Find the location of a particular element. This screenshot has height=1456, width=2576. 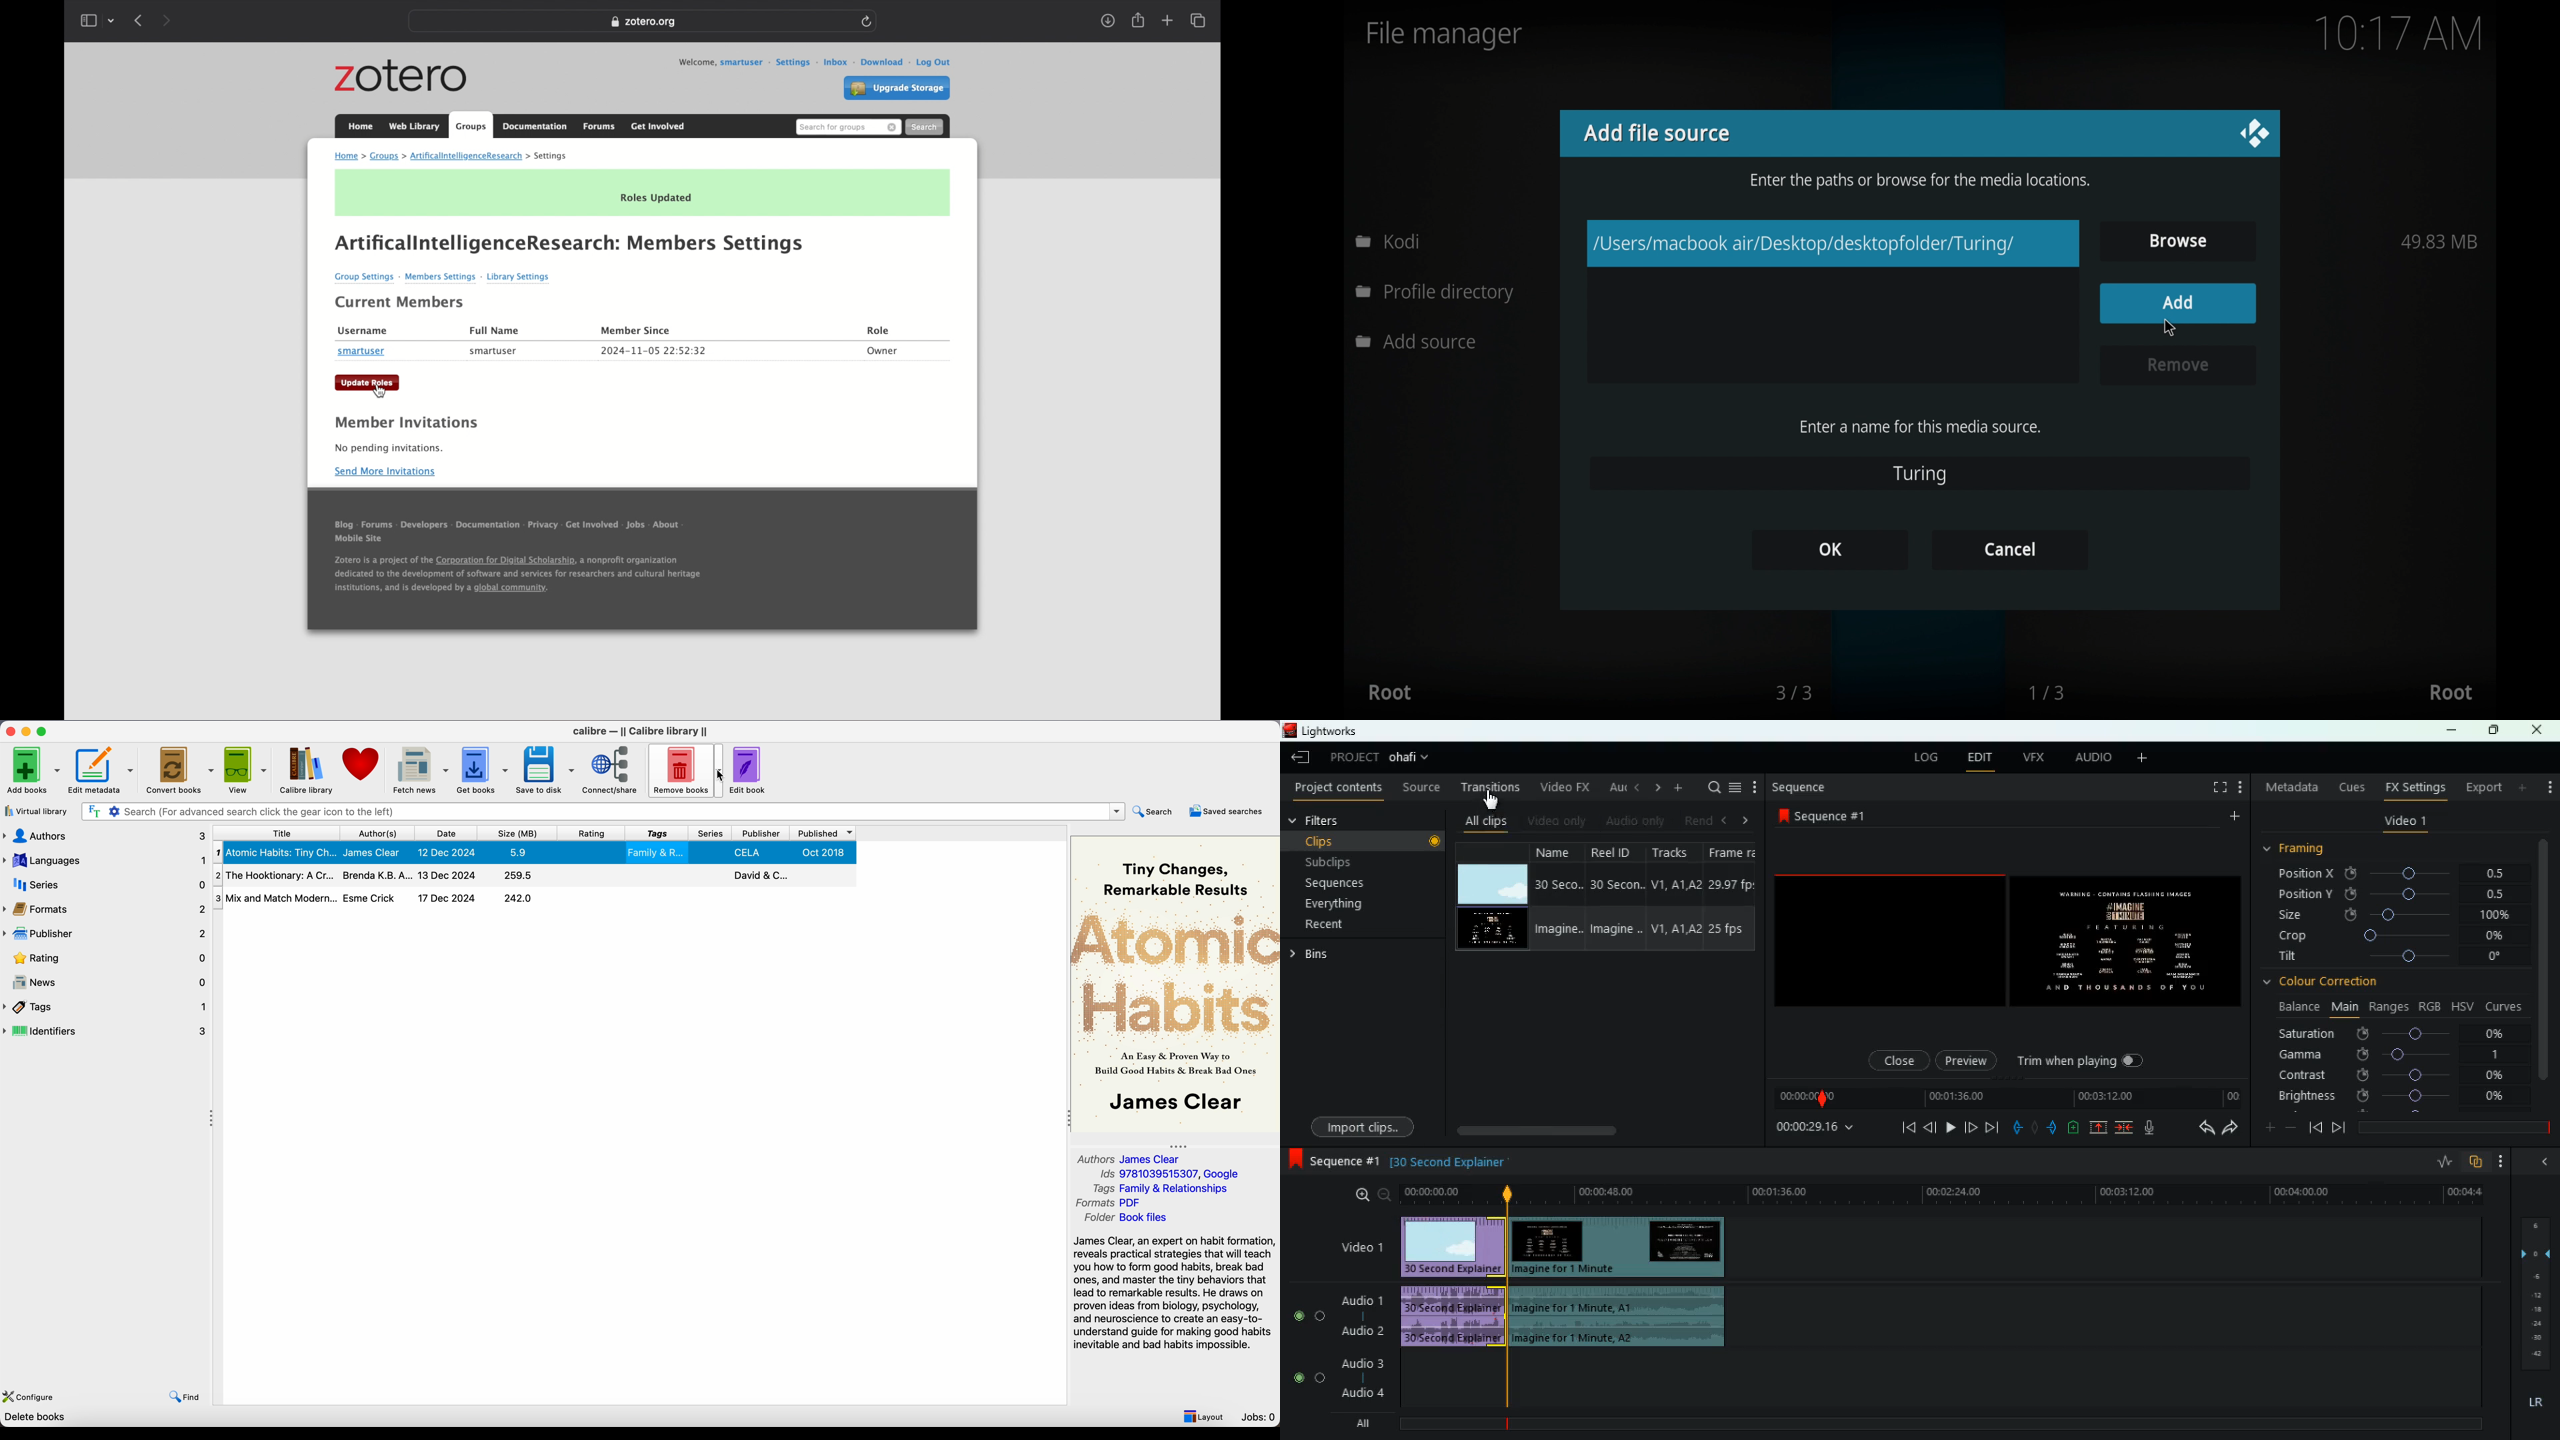

rate is located at coordinates (2443, 1164).